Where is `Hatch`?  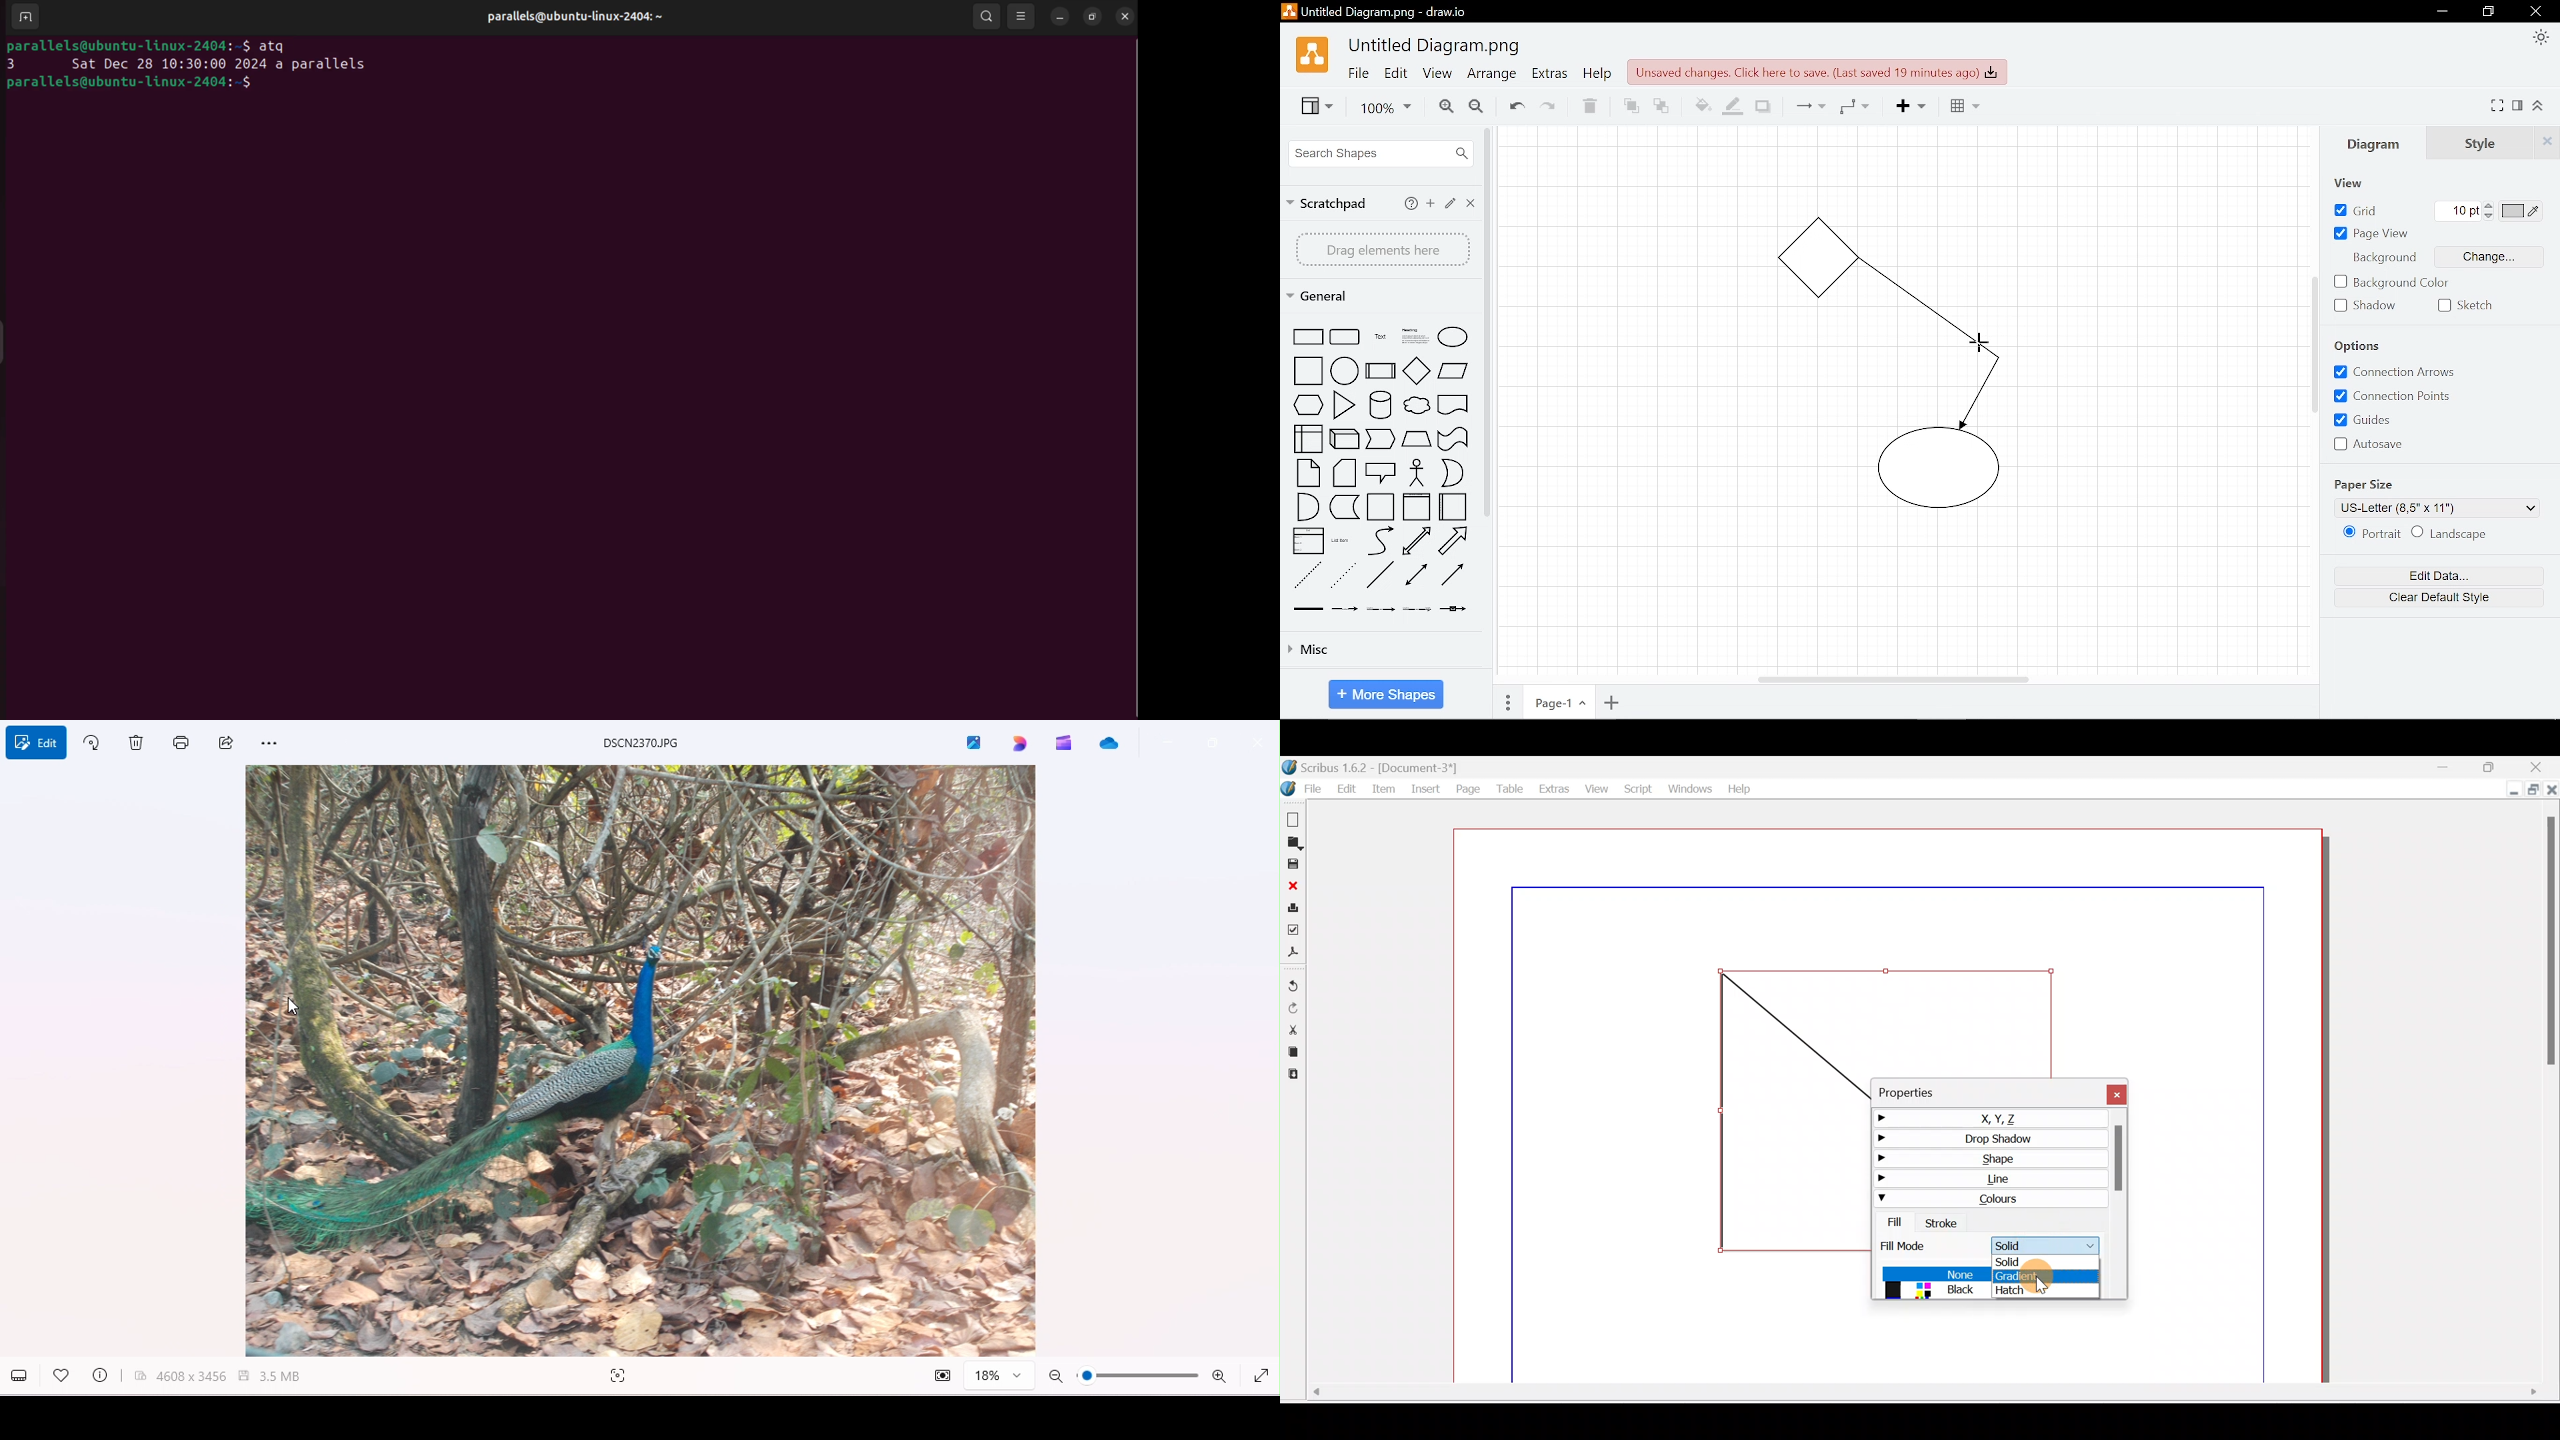 Hatch is located at coordinates (2045, 1292).